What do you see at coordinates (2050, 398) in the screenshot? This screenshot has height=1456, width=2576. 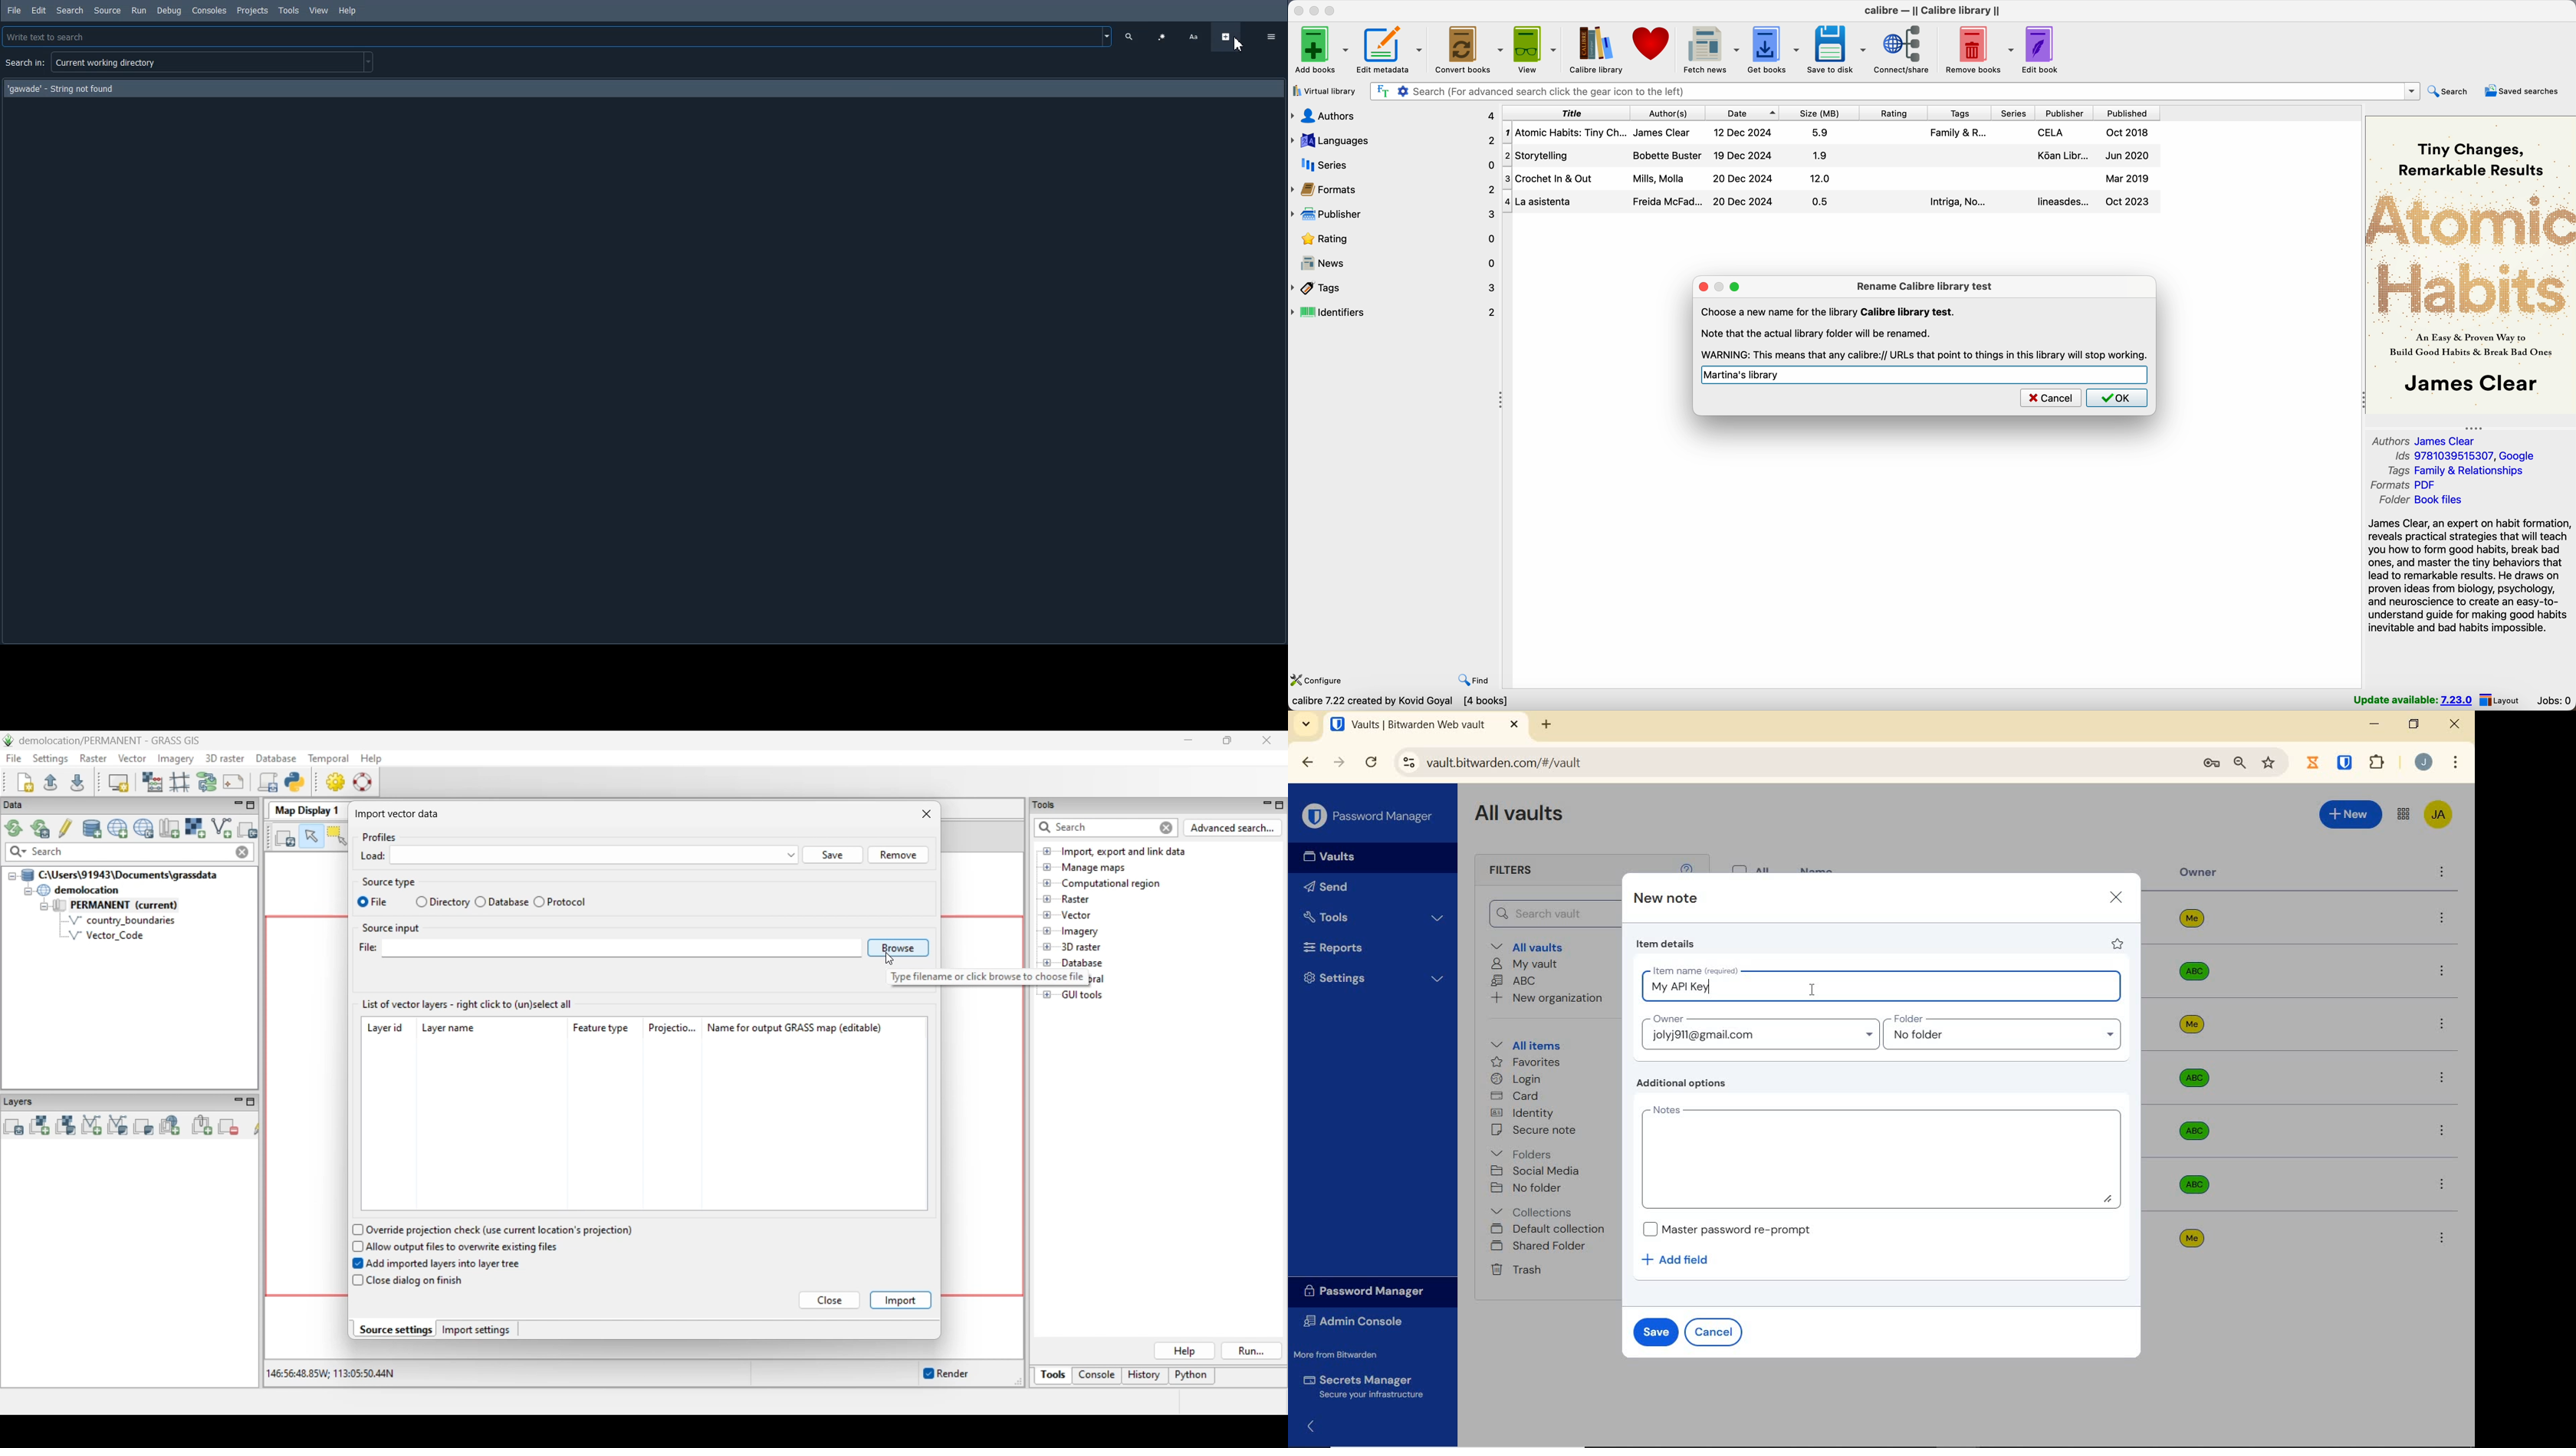 I see `cancel` at bounding box center [2050, 398].